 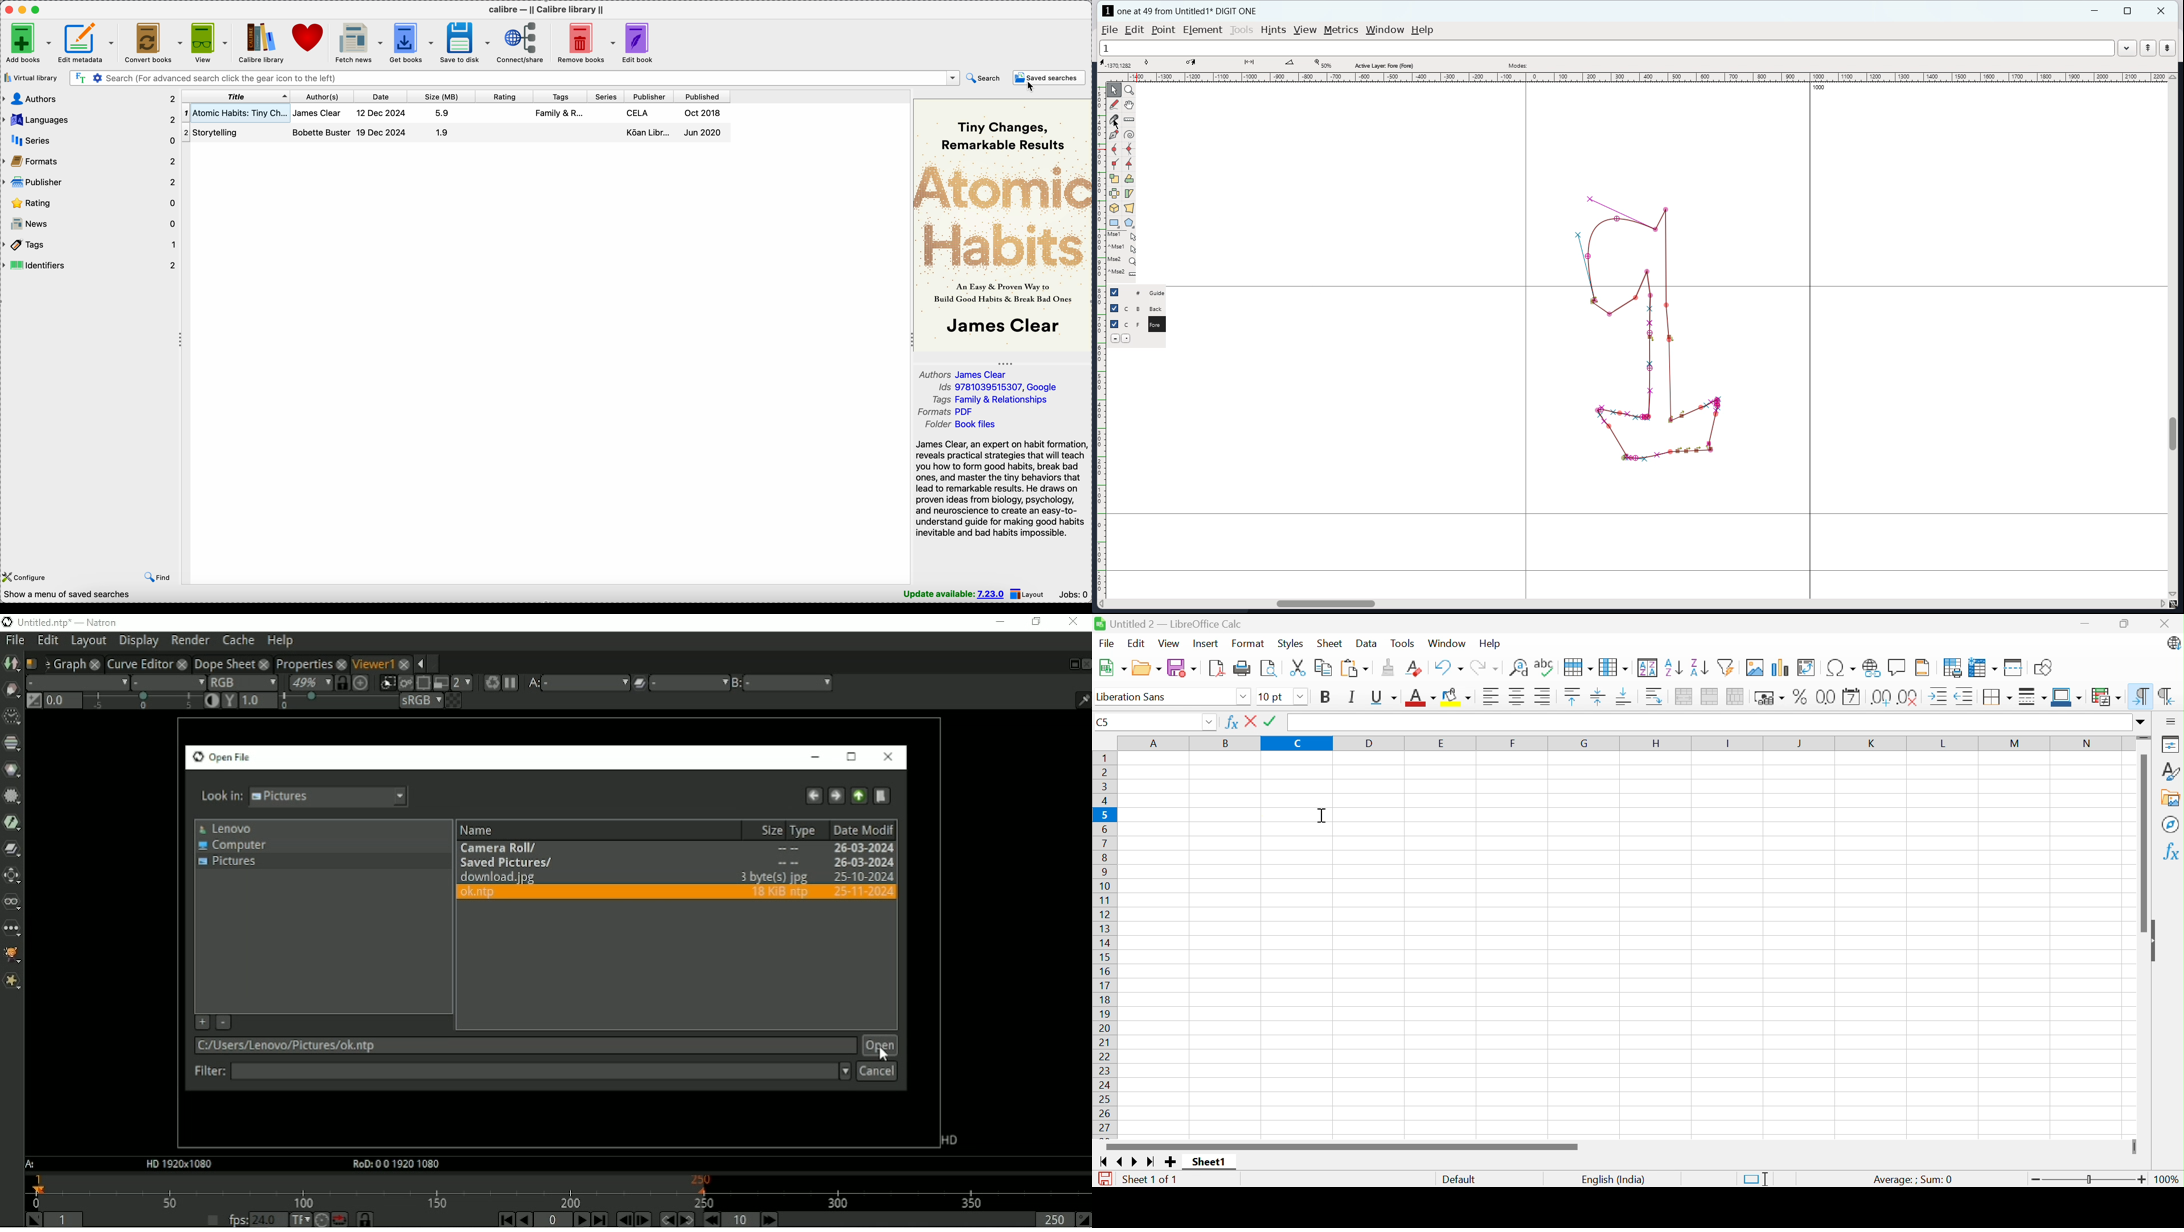 I want to click on add a tangent point, so click(x=1130, y=164).